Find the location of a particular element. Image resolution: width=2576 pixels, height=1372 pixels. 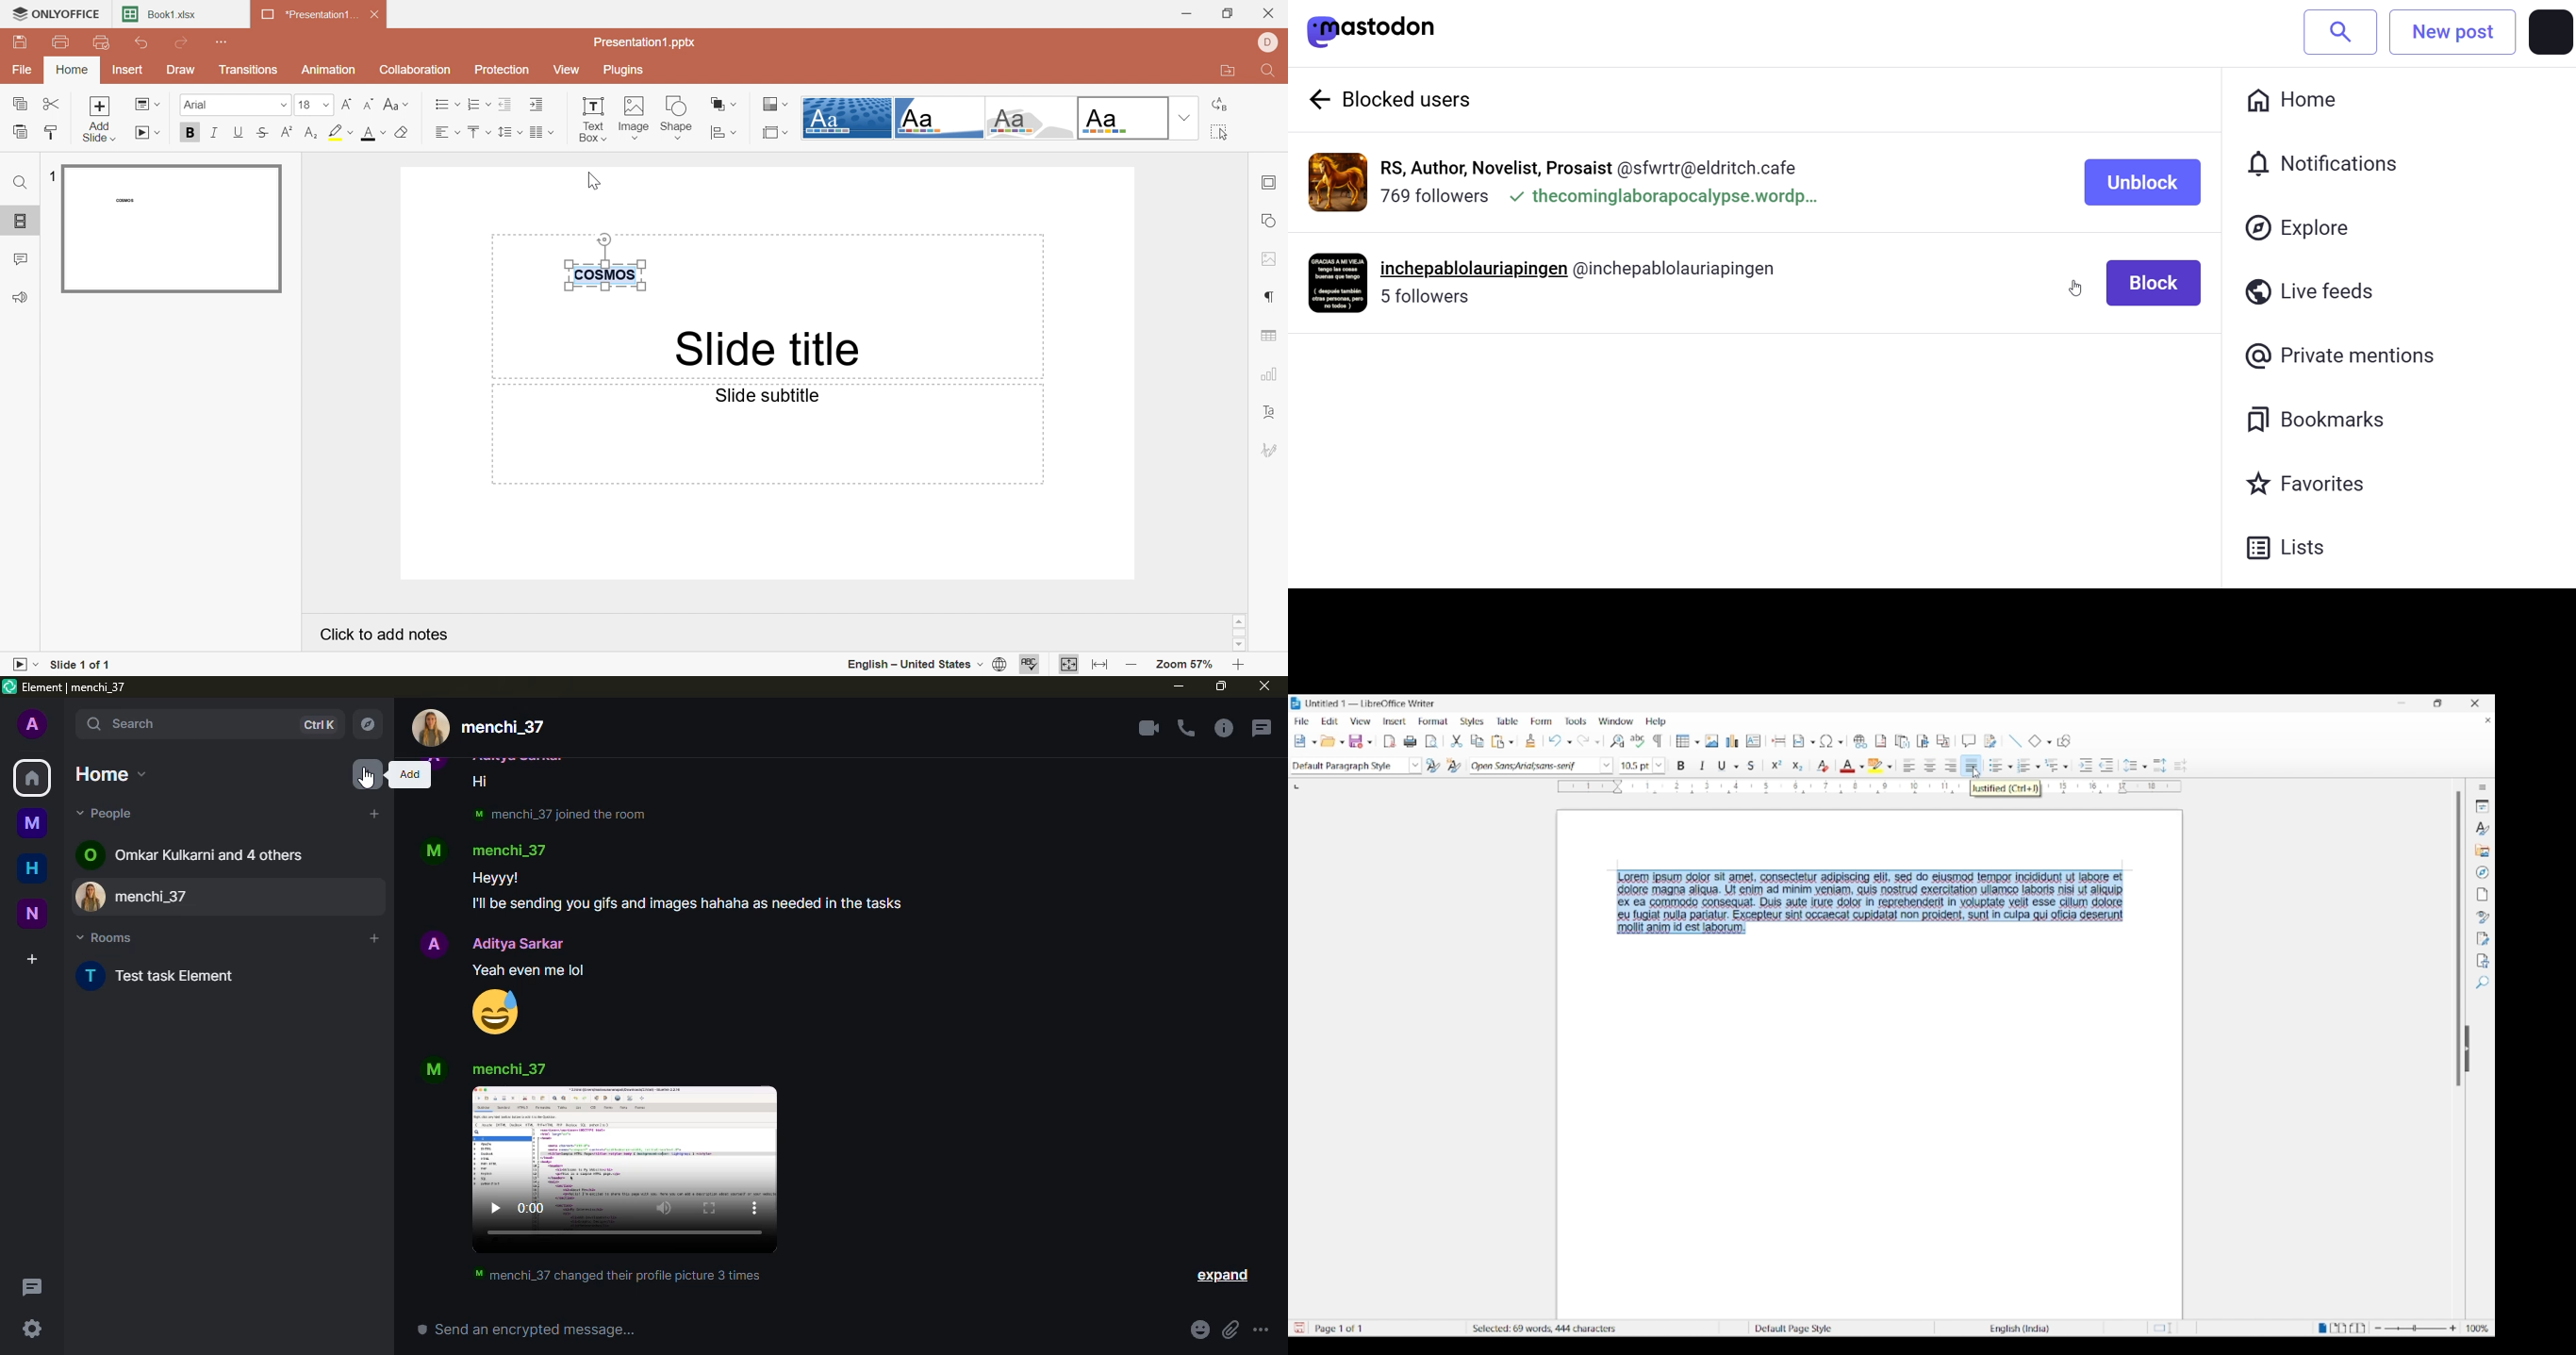

profile initial is located at coordinates (33, 723).